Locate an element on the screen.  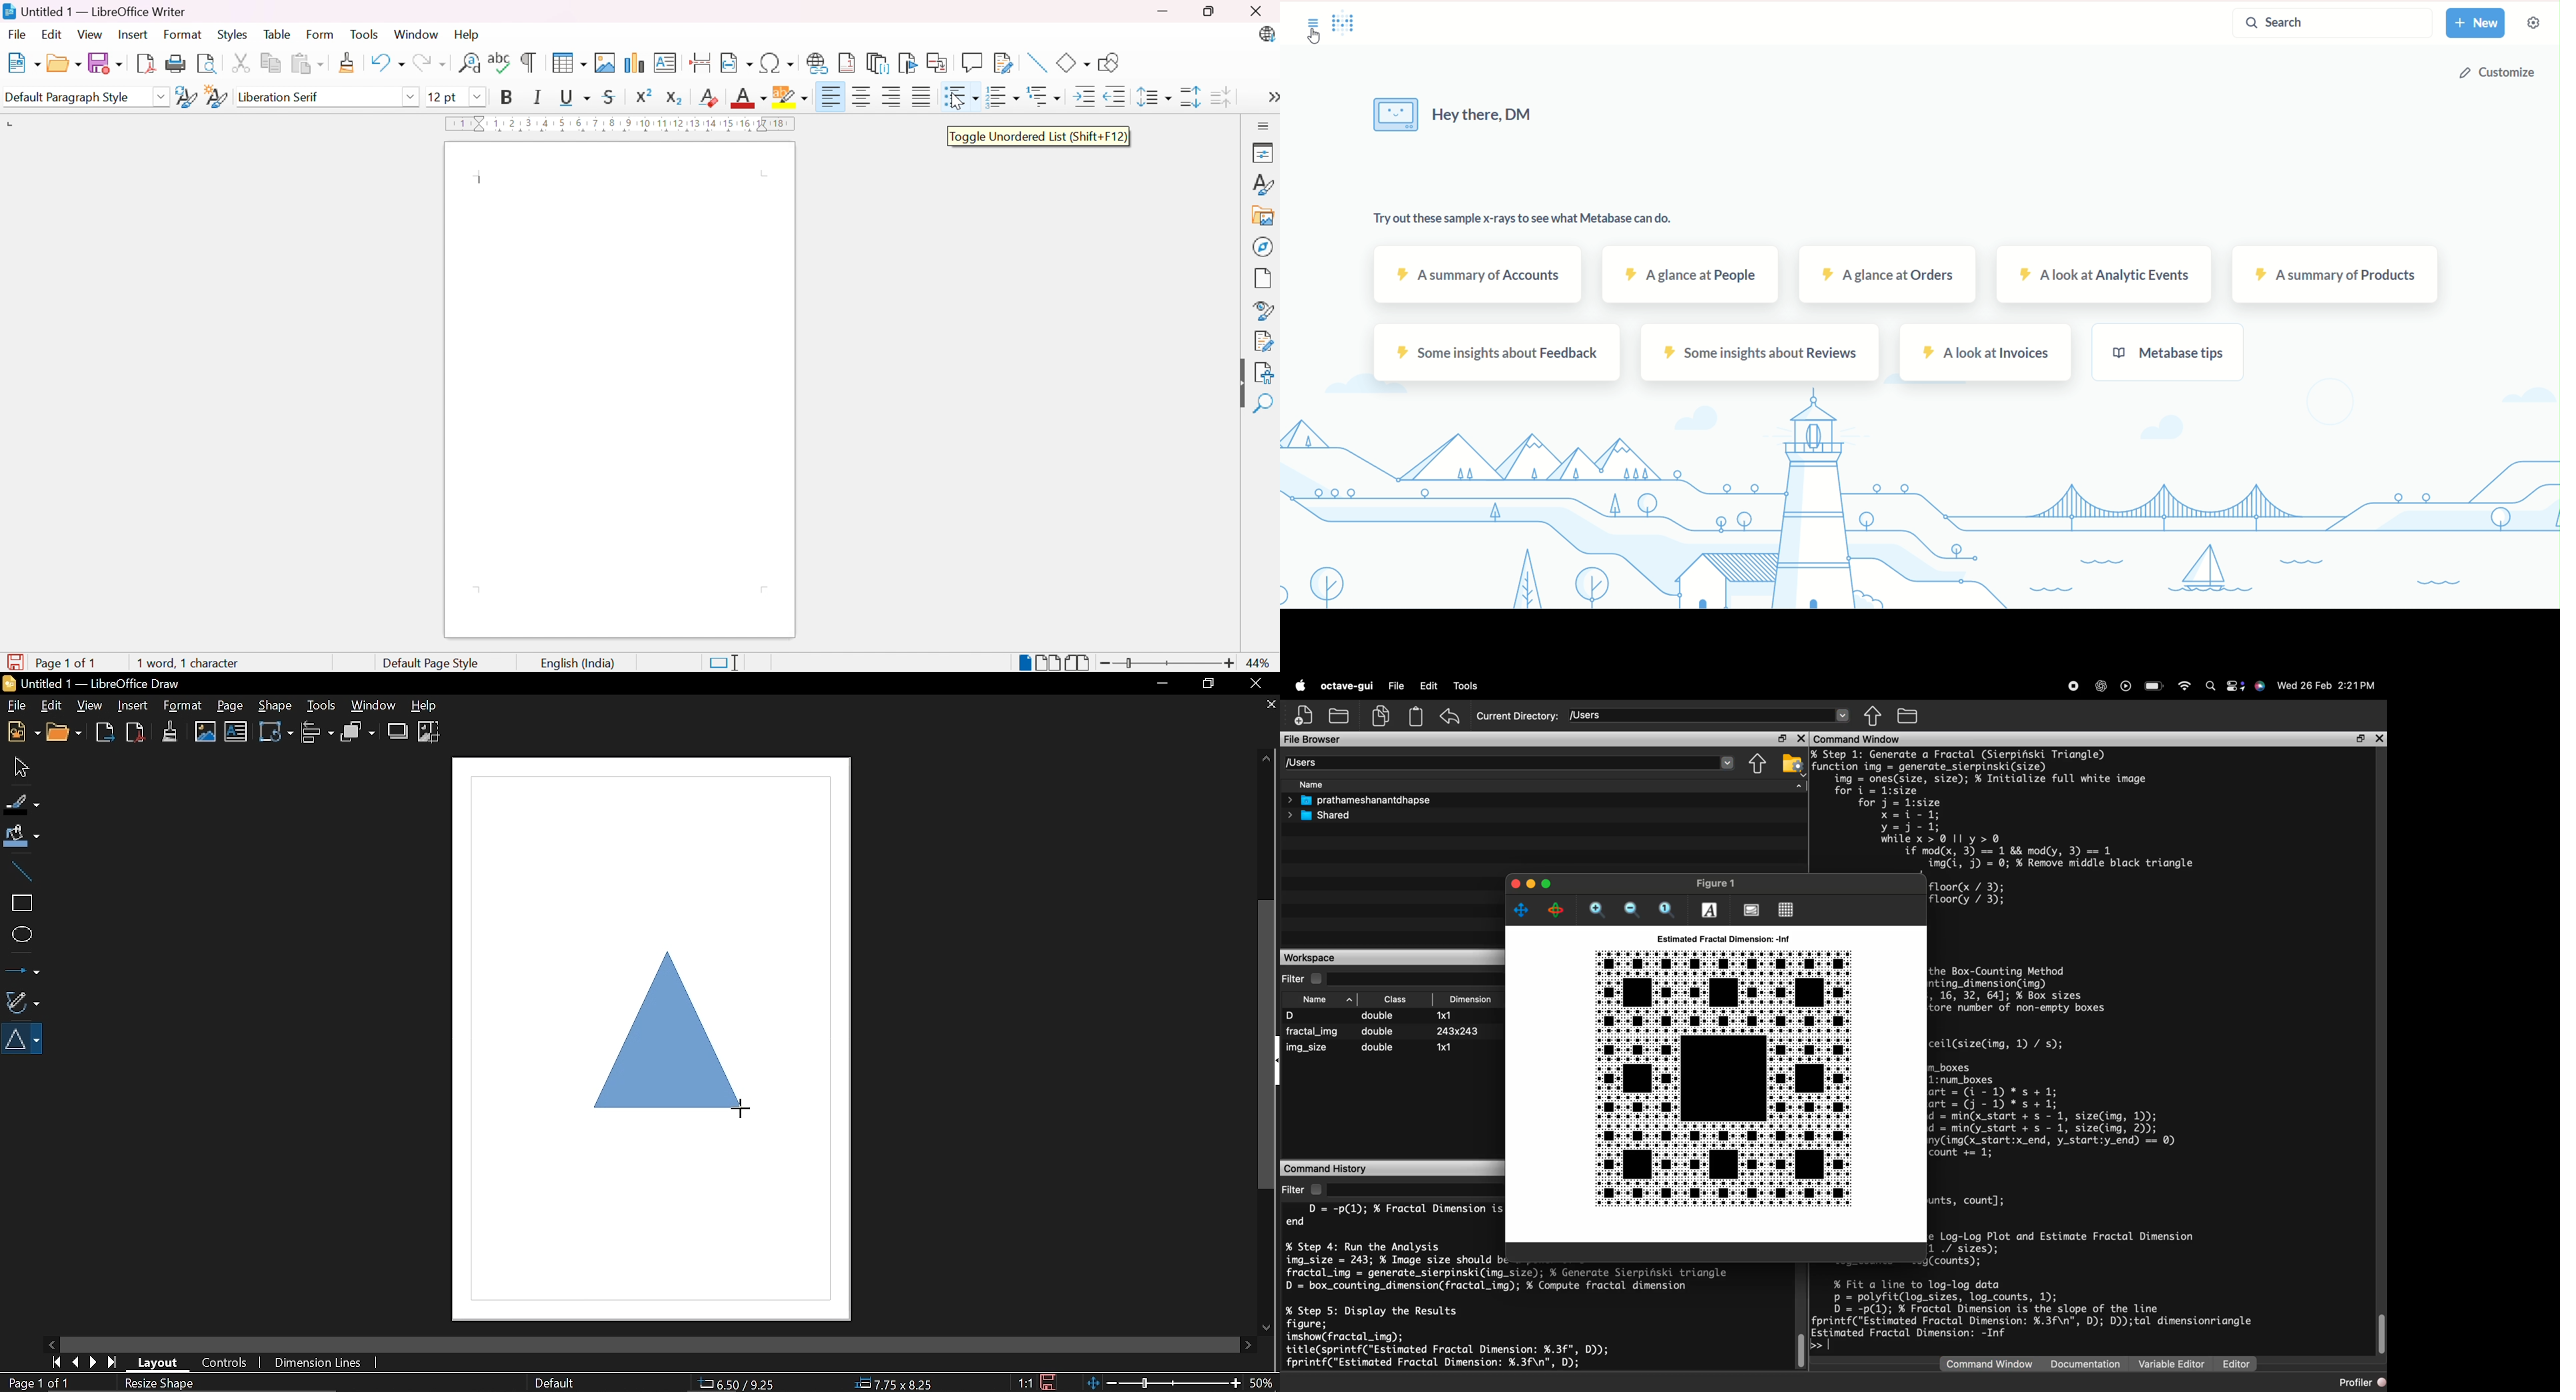
scroll bar is located at coordinates (1803, 1315).